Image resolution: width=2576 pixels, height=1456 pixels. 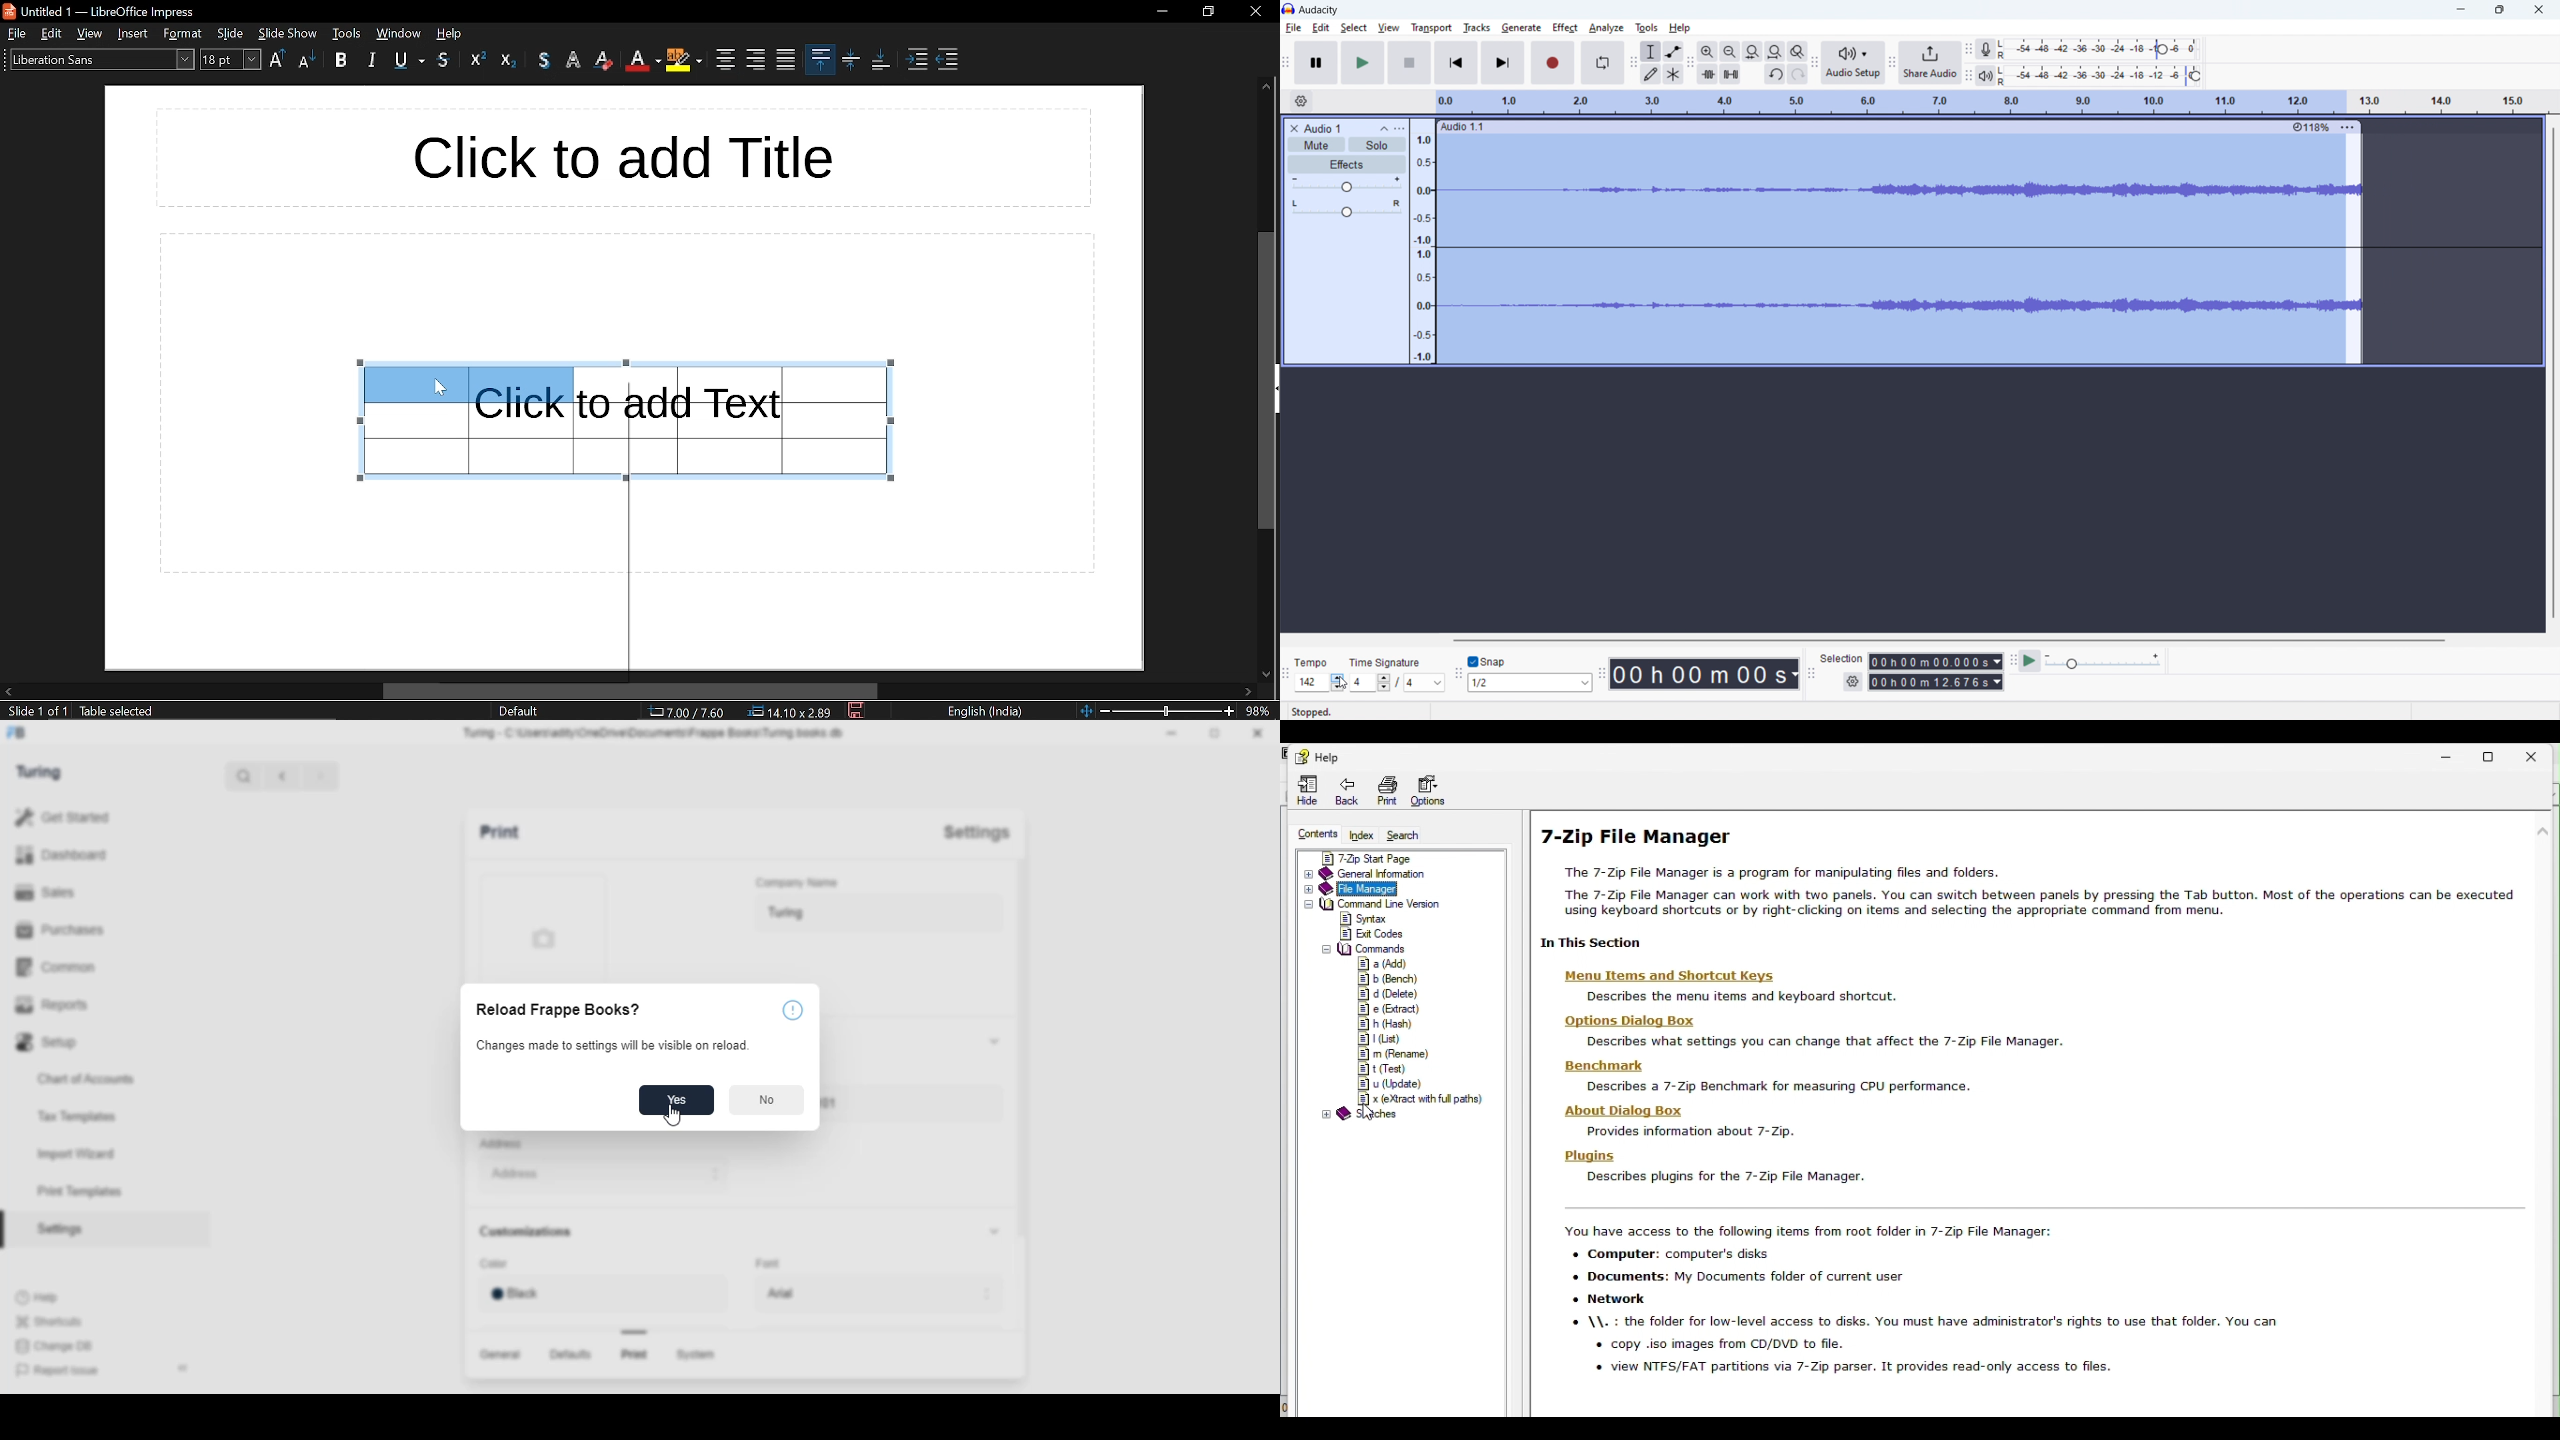 What do you see at coordinates (92, 891) in the screenshot?
I see `Sales` at bounding box center [92, 891].